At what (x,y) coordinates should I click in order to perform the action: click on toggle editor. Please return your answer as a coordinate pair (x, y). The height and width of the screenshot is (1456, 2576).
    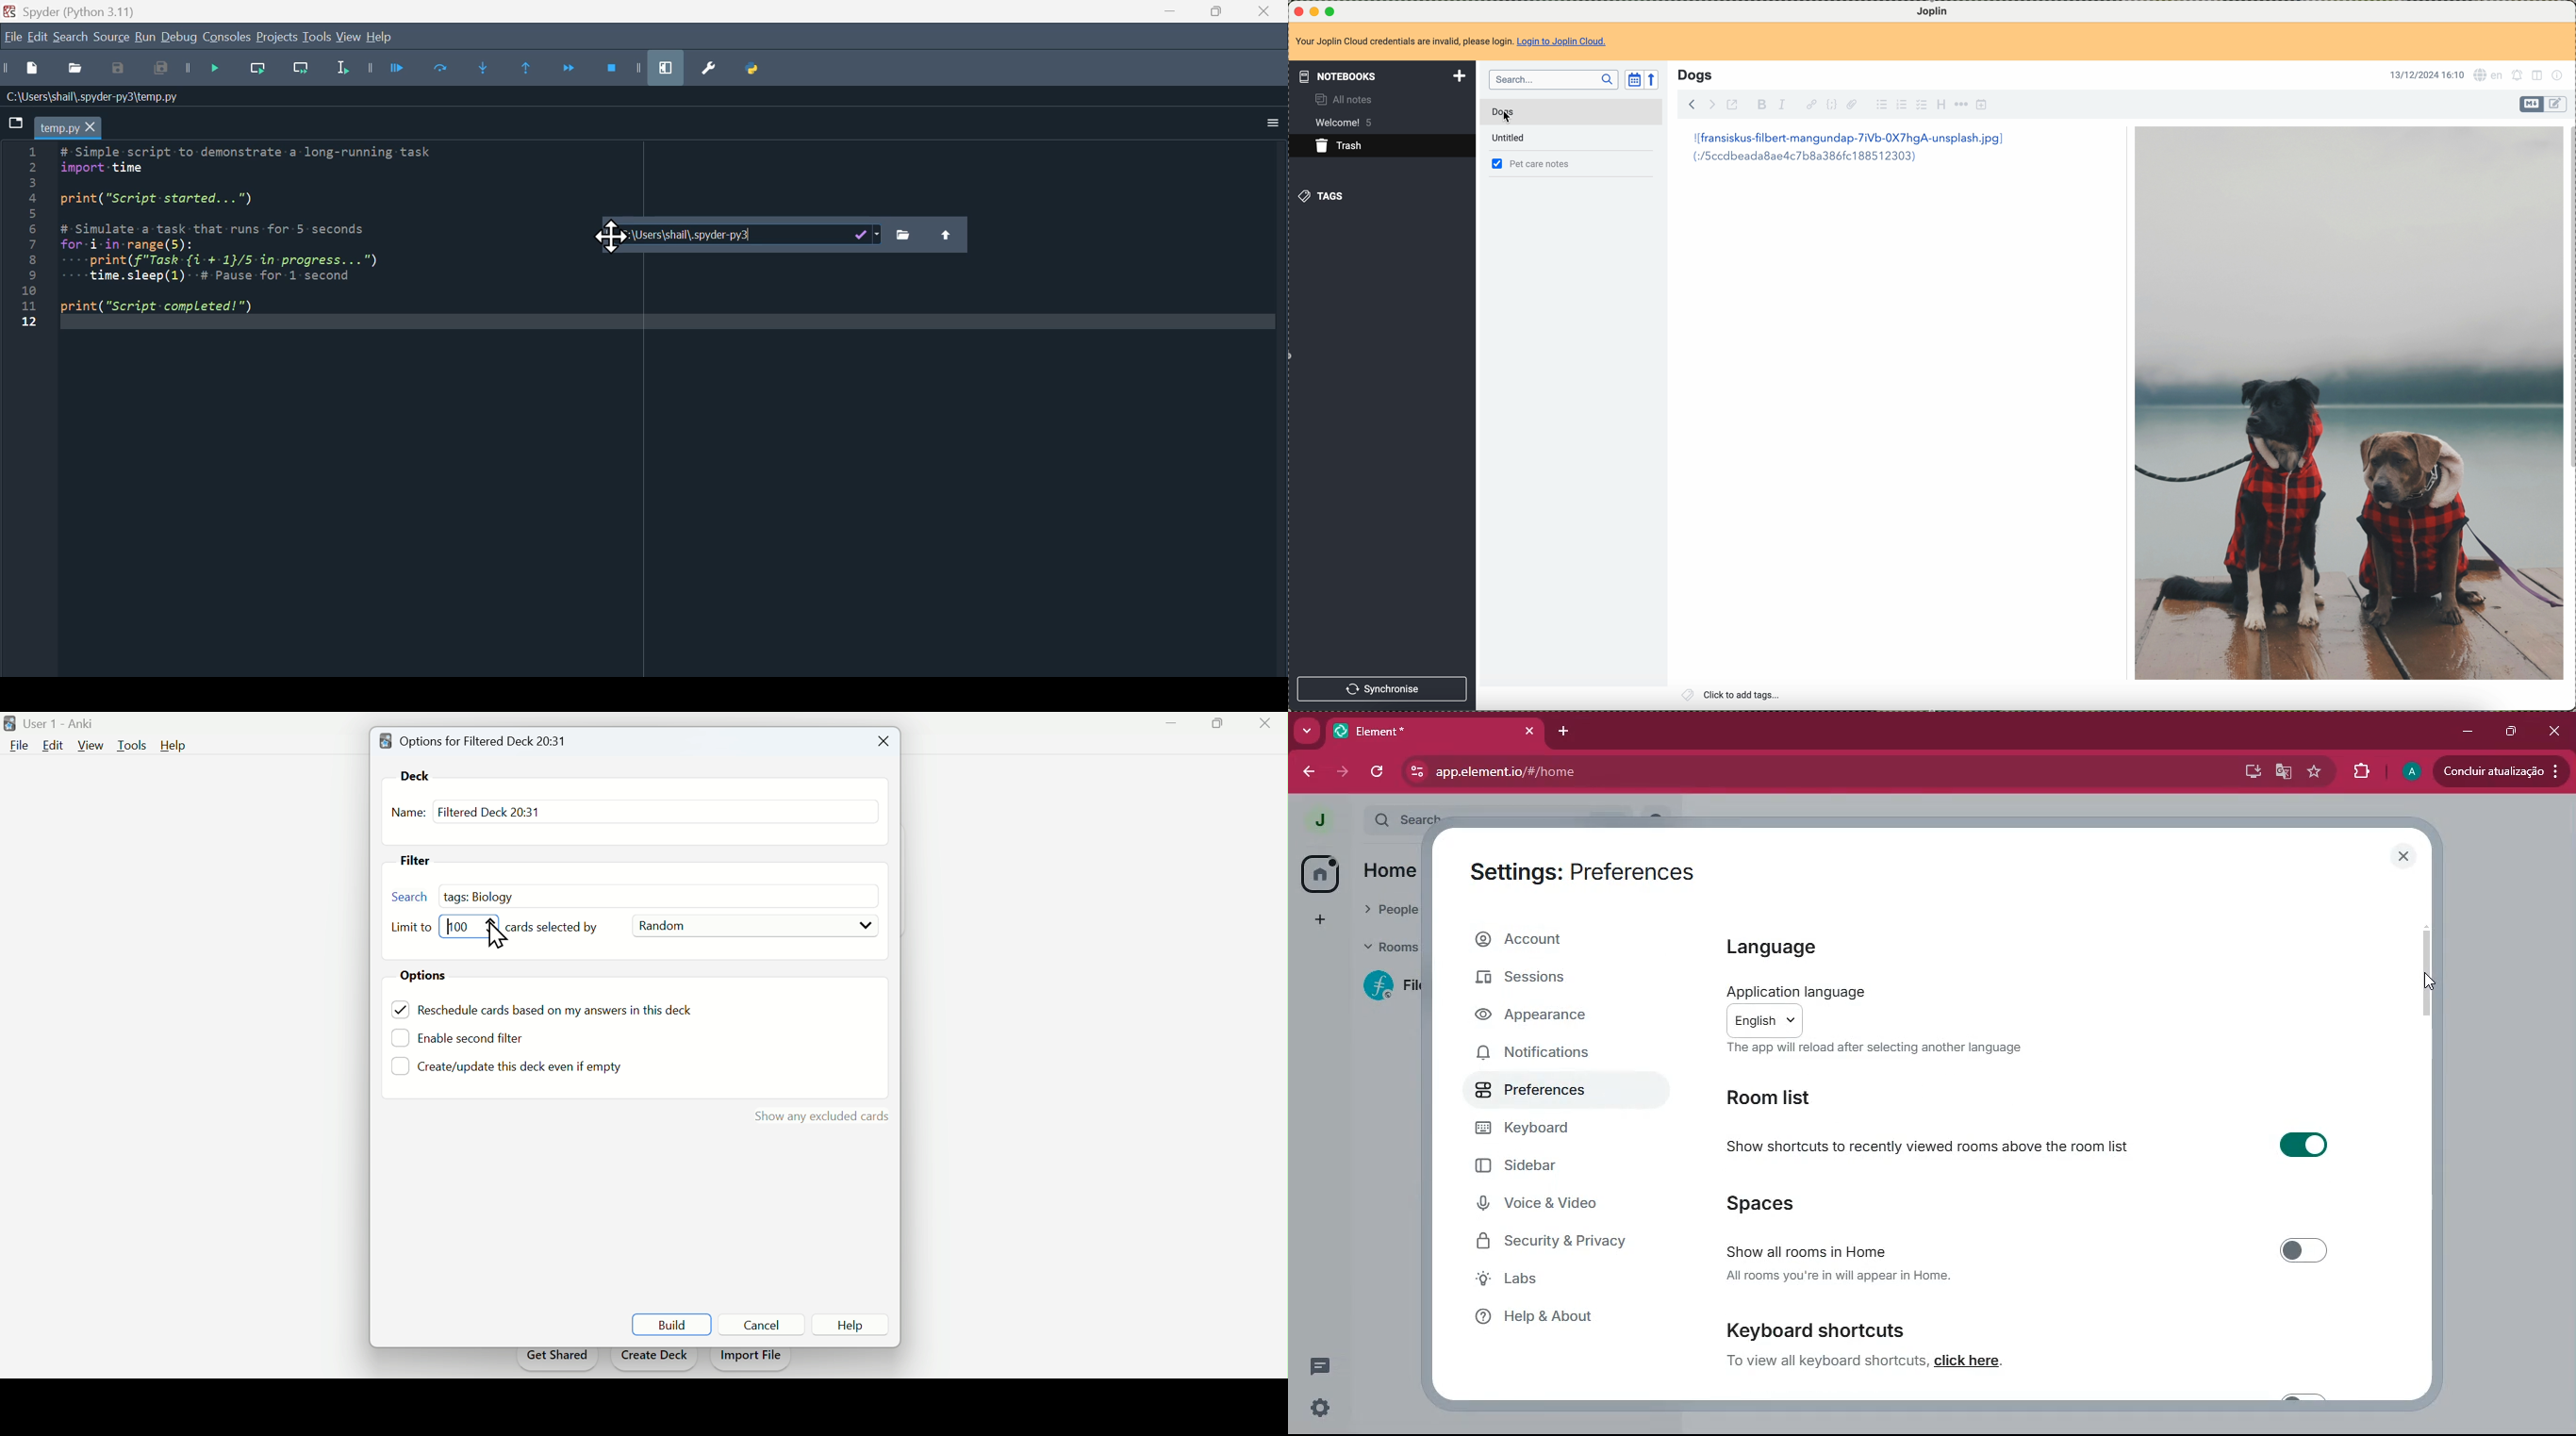
    Looking at the image, I should click on (2531, 104).